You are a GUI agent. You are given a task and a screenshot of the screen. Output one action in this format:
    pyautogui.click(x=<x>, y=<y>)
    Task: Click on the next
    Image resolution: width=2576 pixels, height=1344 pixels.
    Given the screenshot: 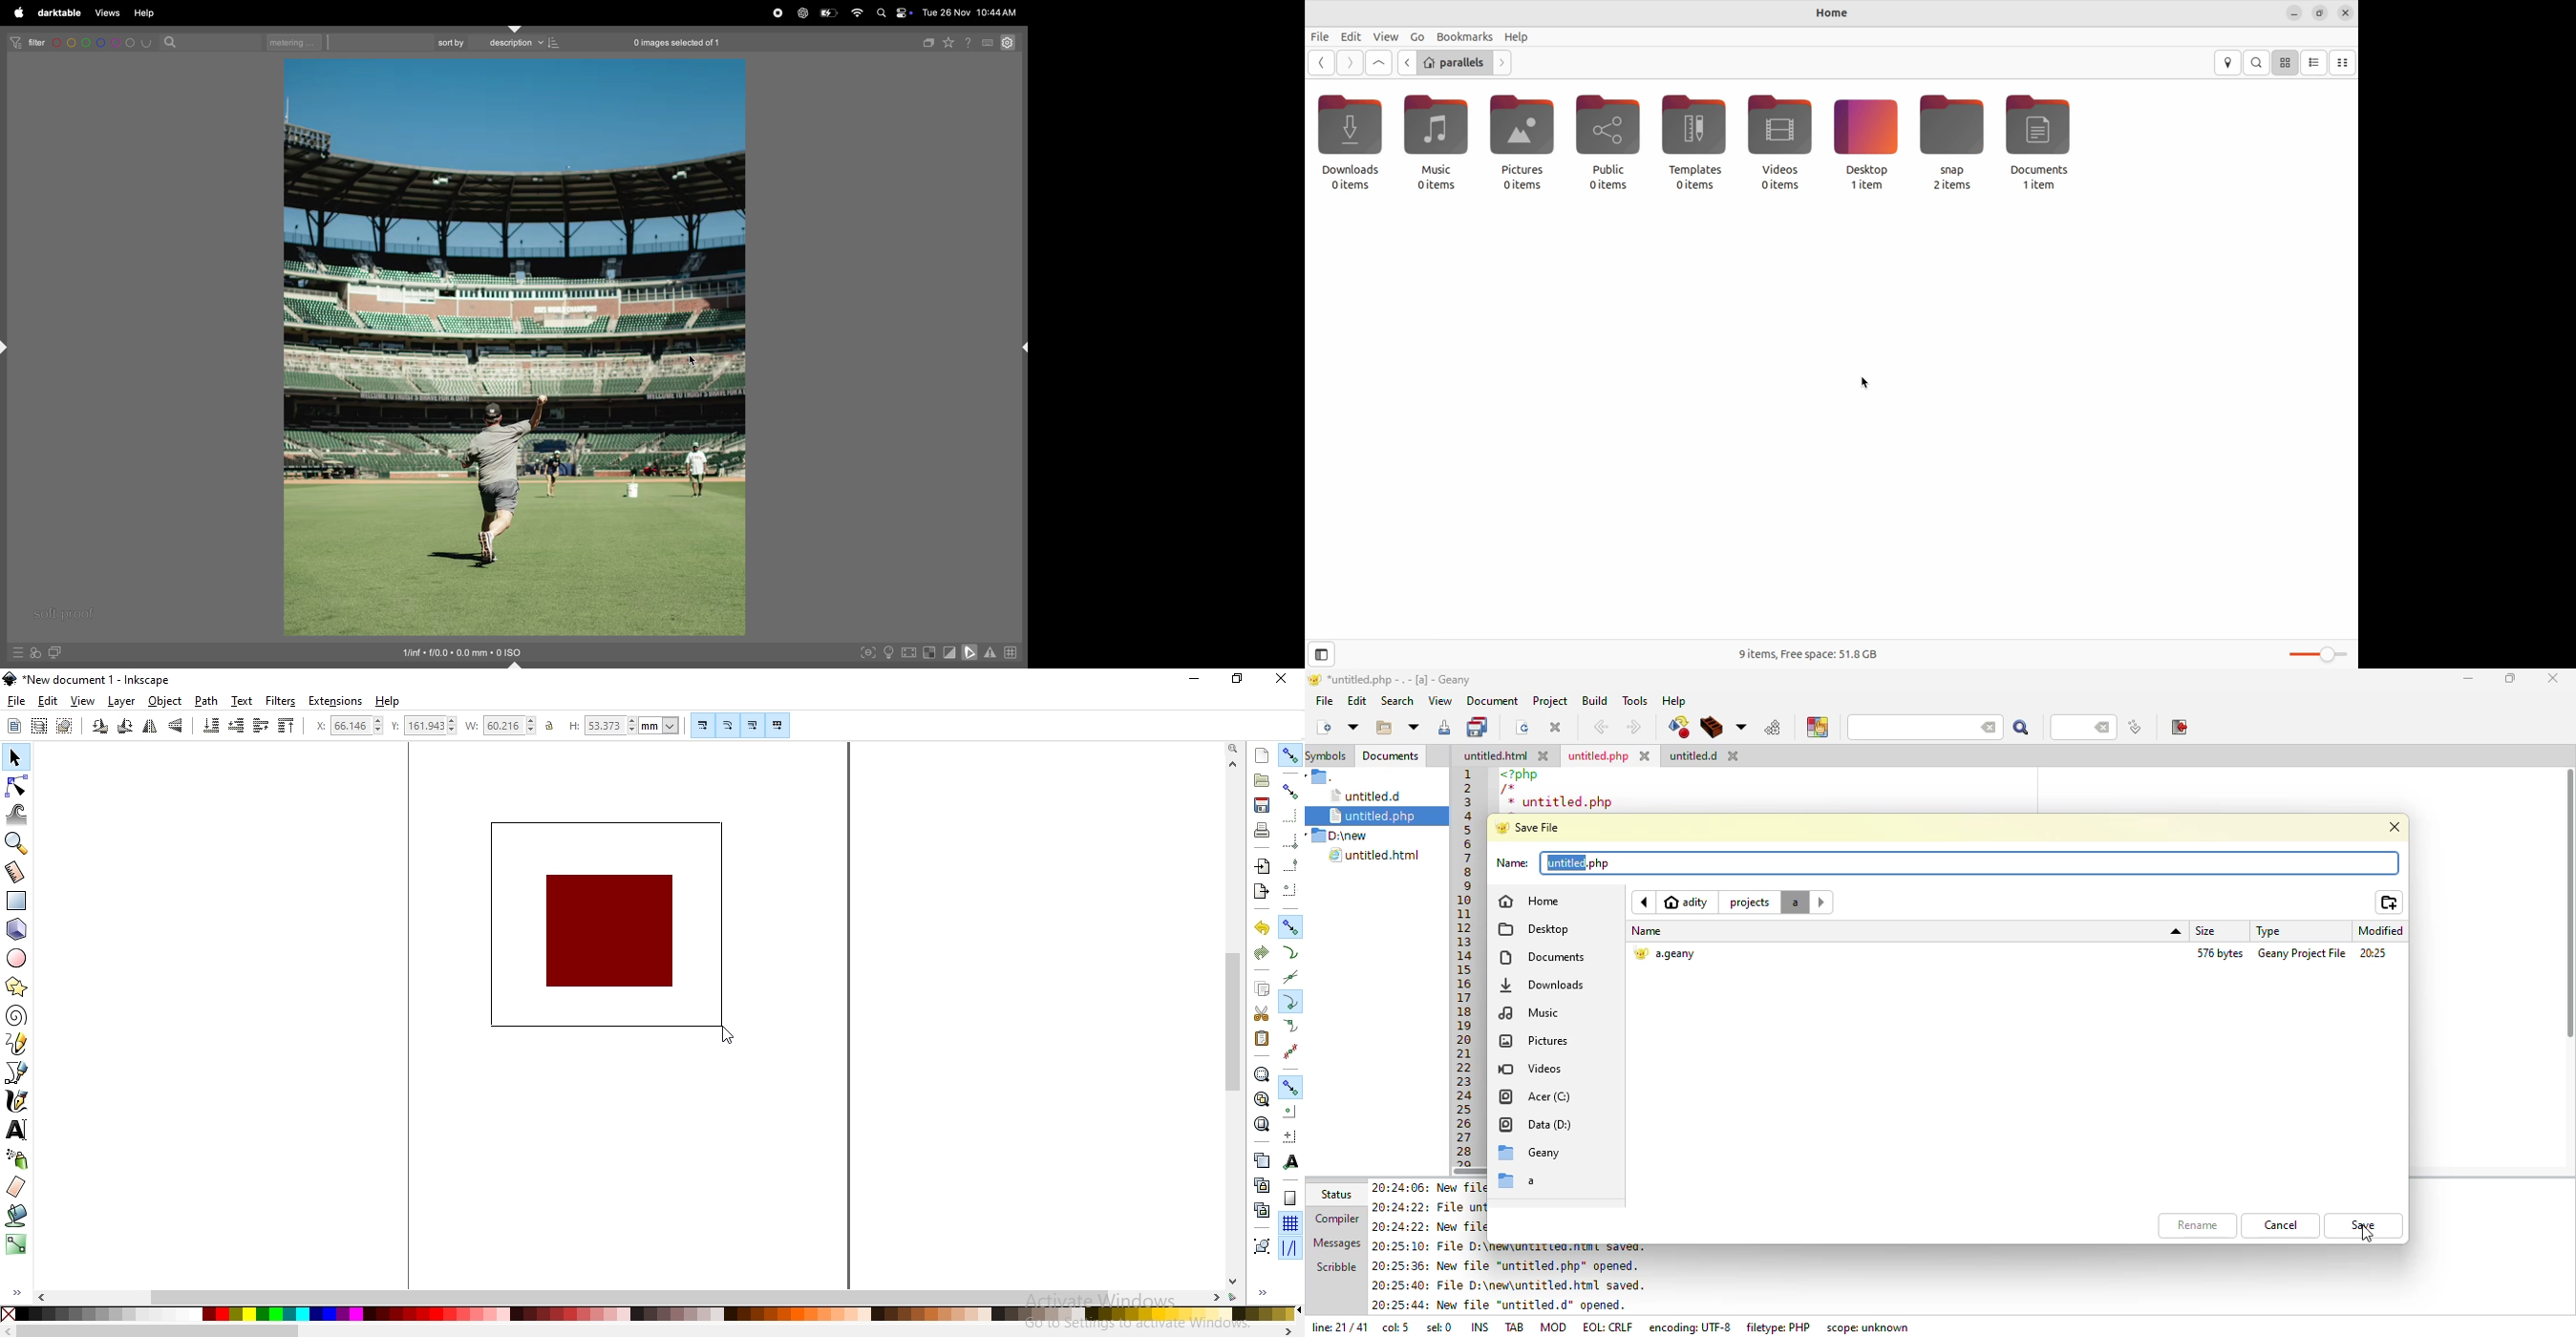 What is the action you would take?
    pyautogui.click(x=1822, y=901)
    